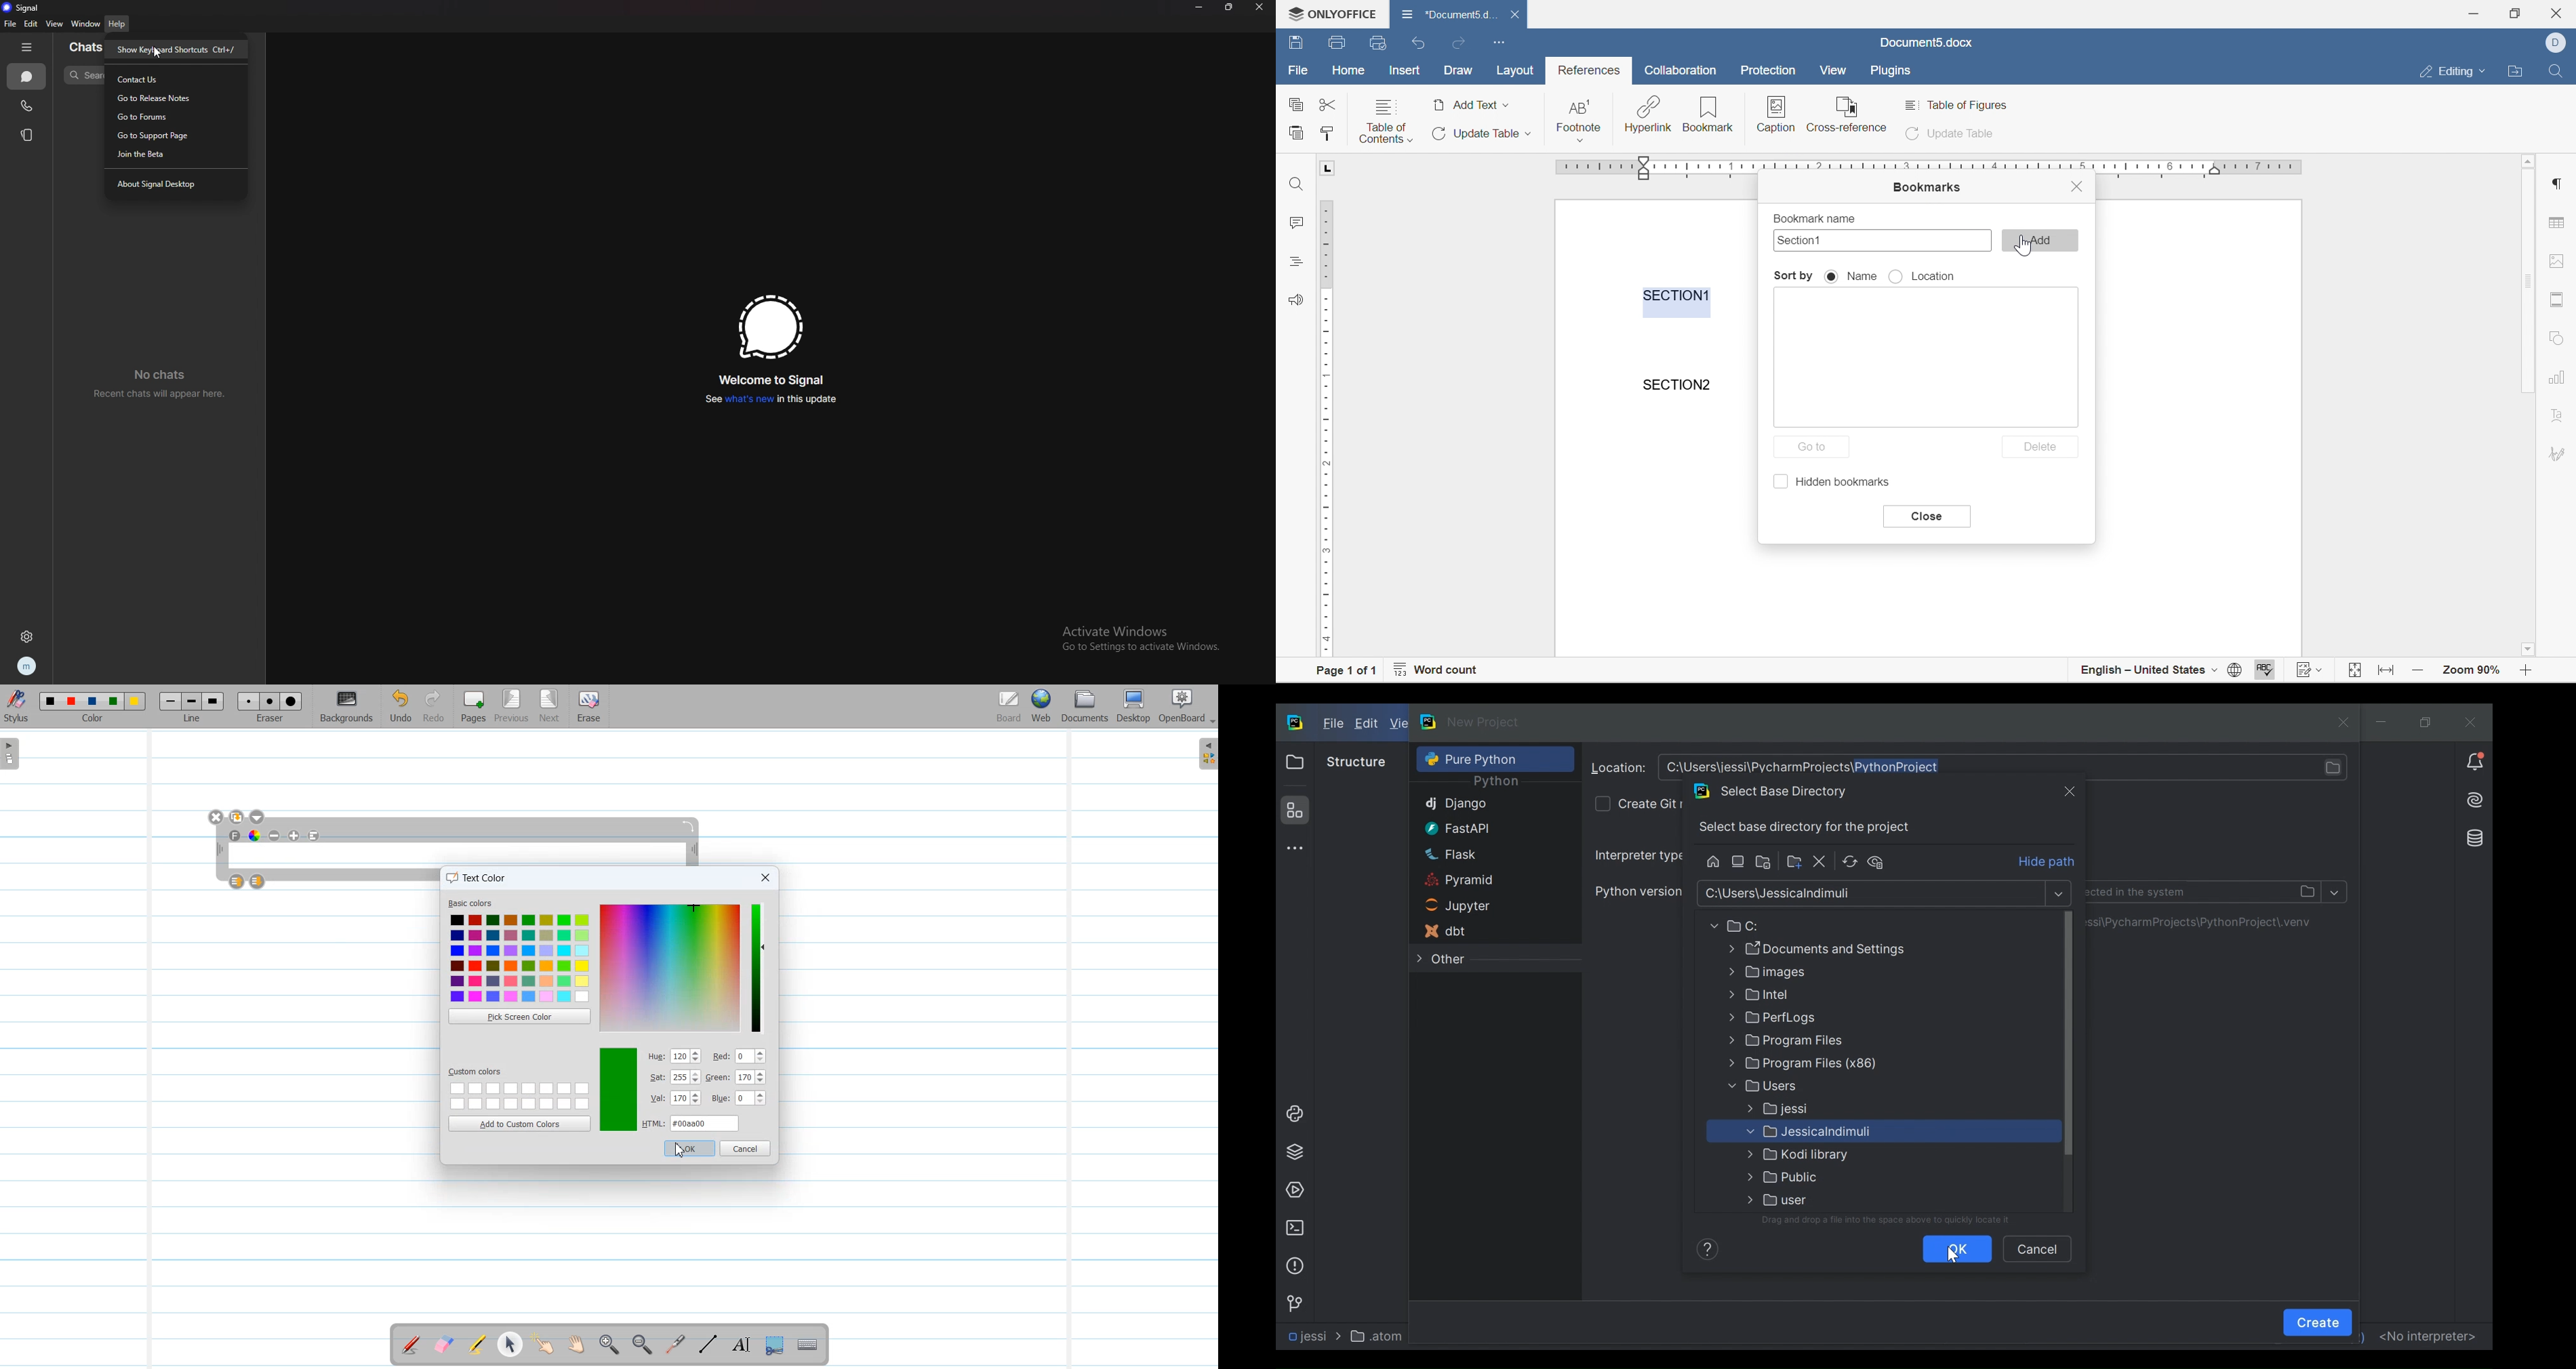 The height and width of the screenshot is (1372, 2576). Describe the element at coordinates (1296, 41) in the screenshot. I see `save` at that location.